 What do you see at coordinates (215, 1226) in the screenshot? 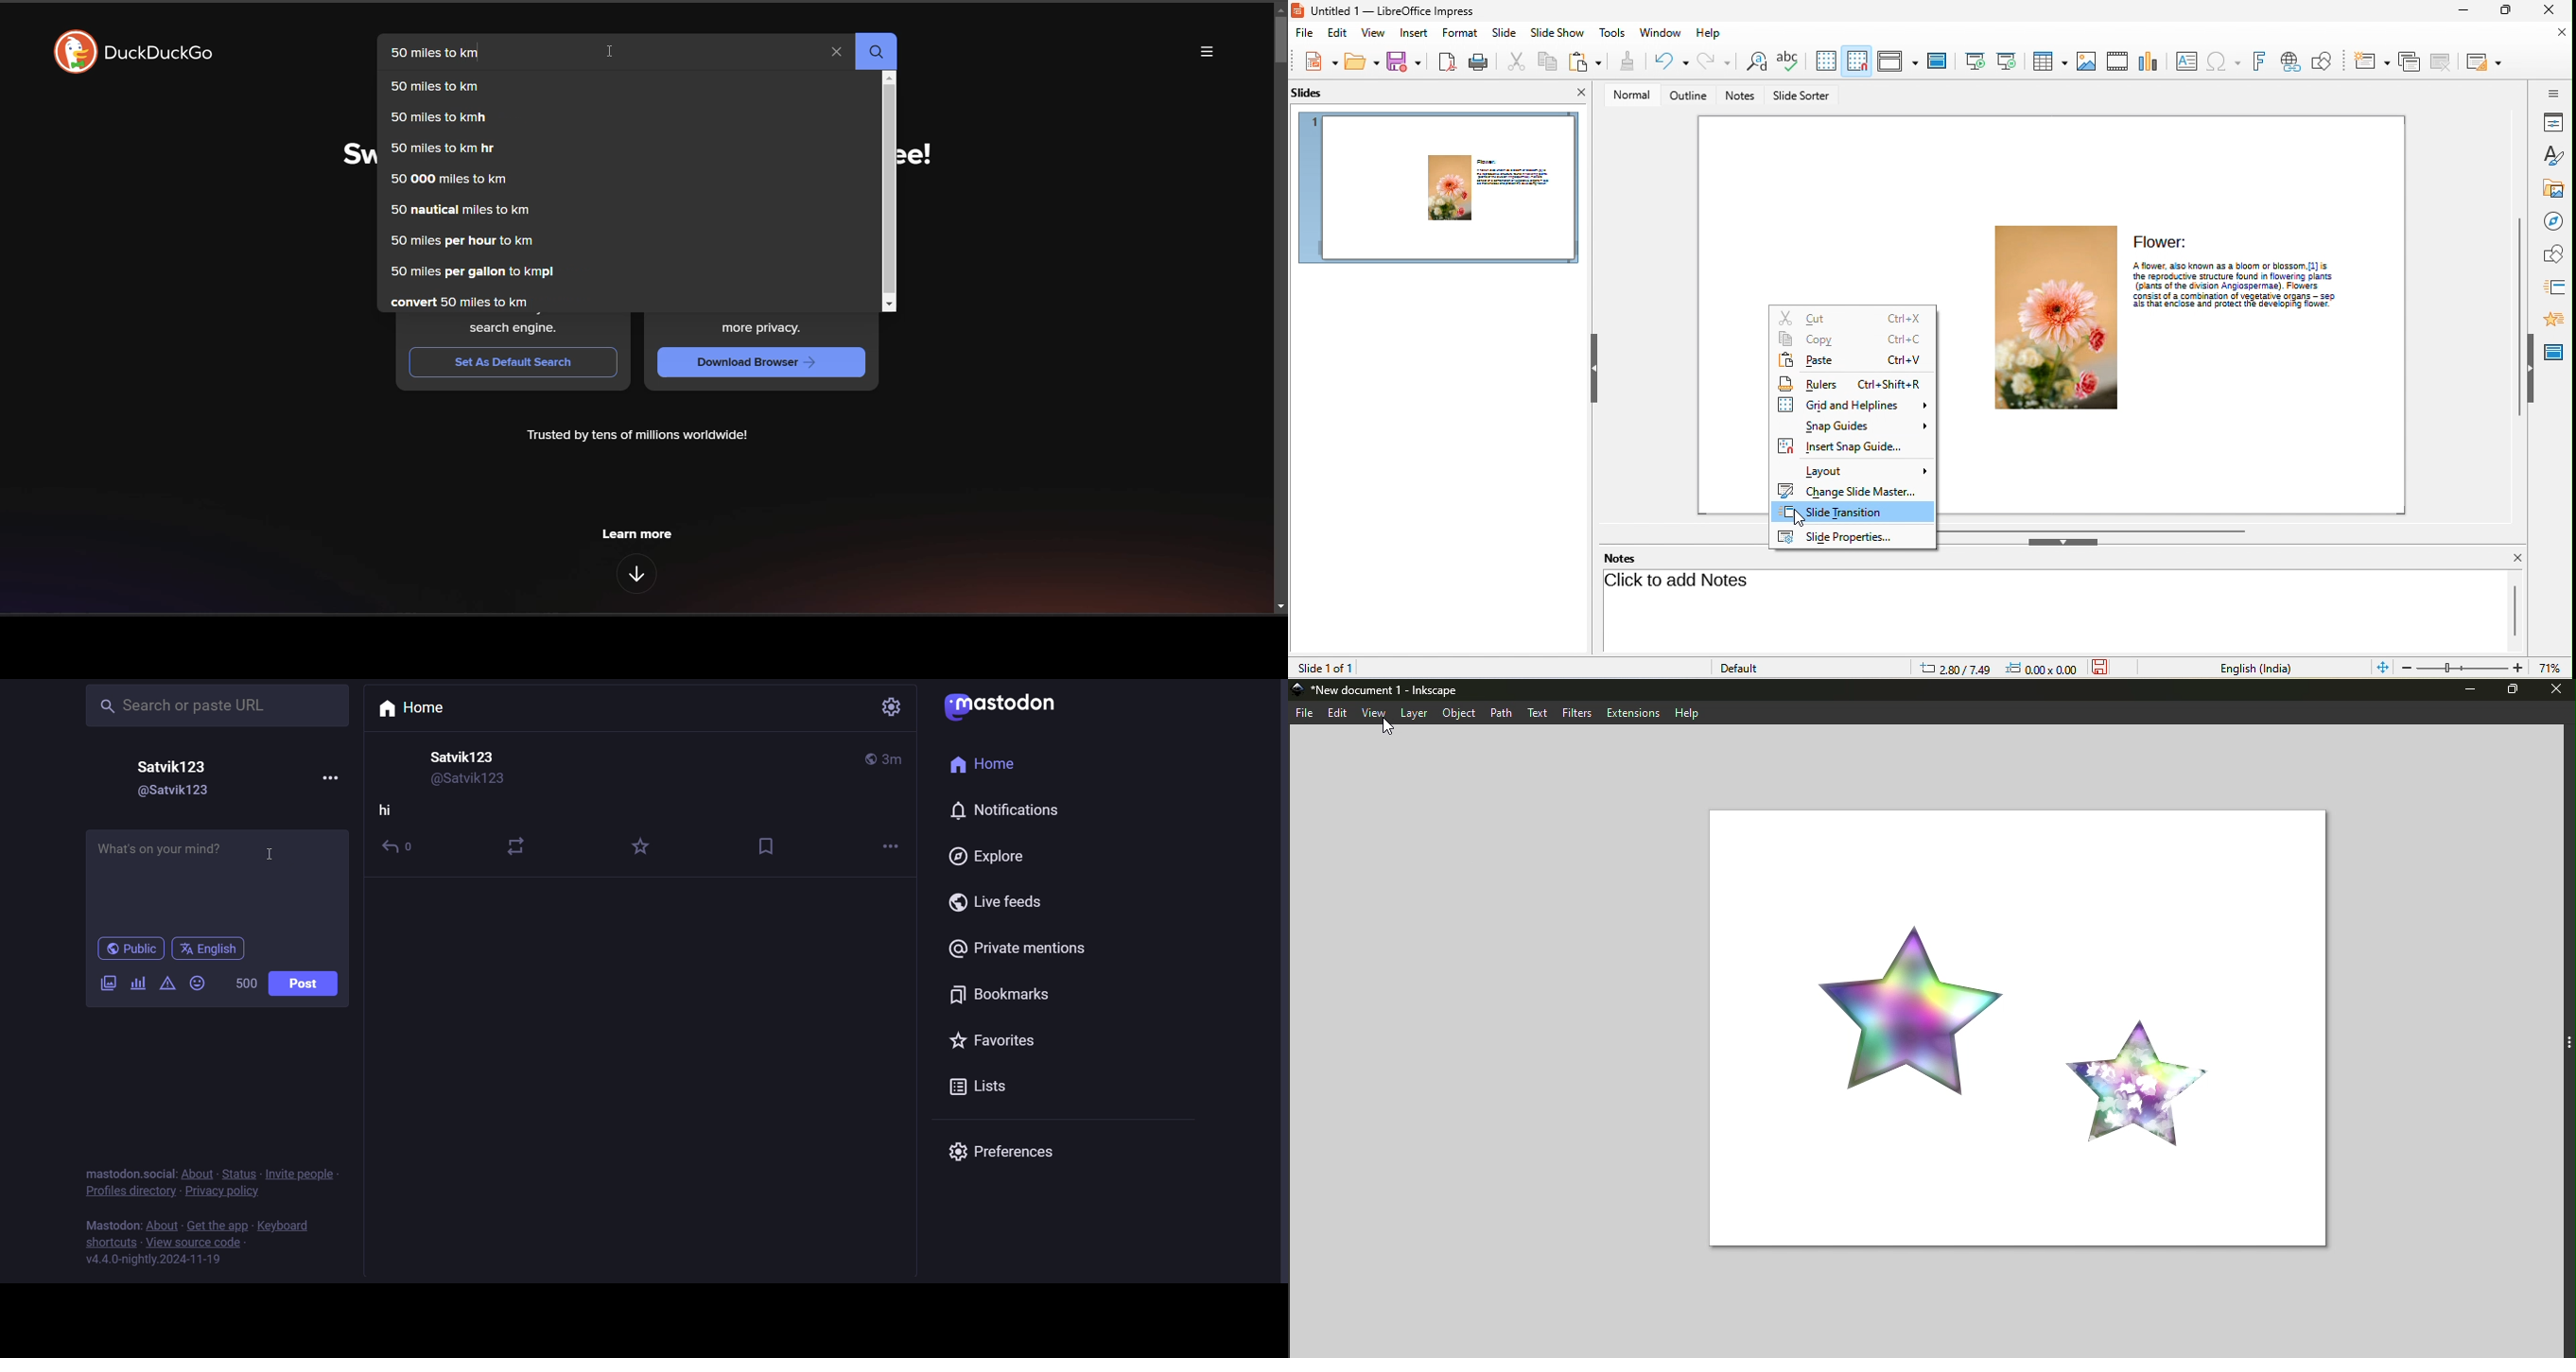
I see `get the app` at bounding box center [215, 1226].